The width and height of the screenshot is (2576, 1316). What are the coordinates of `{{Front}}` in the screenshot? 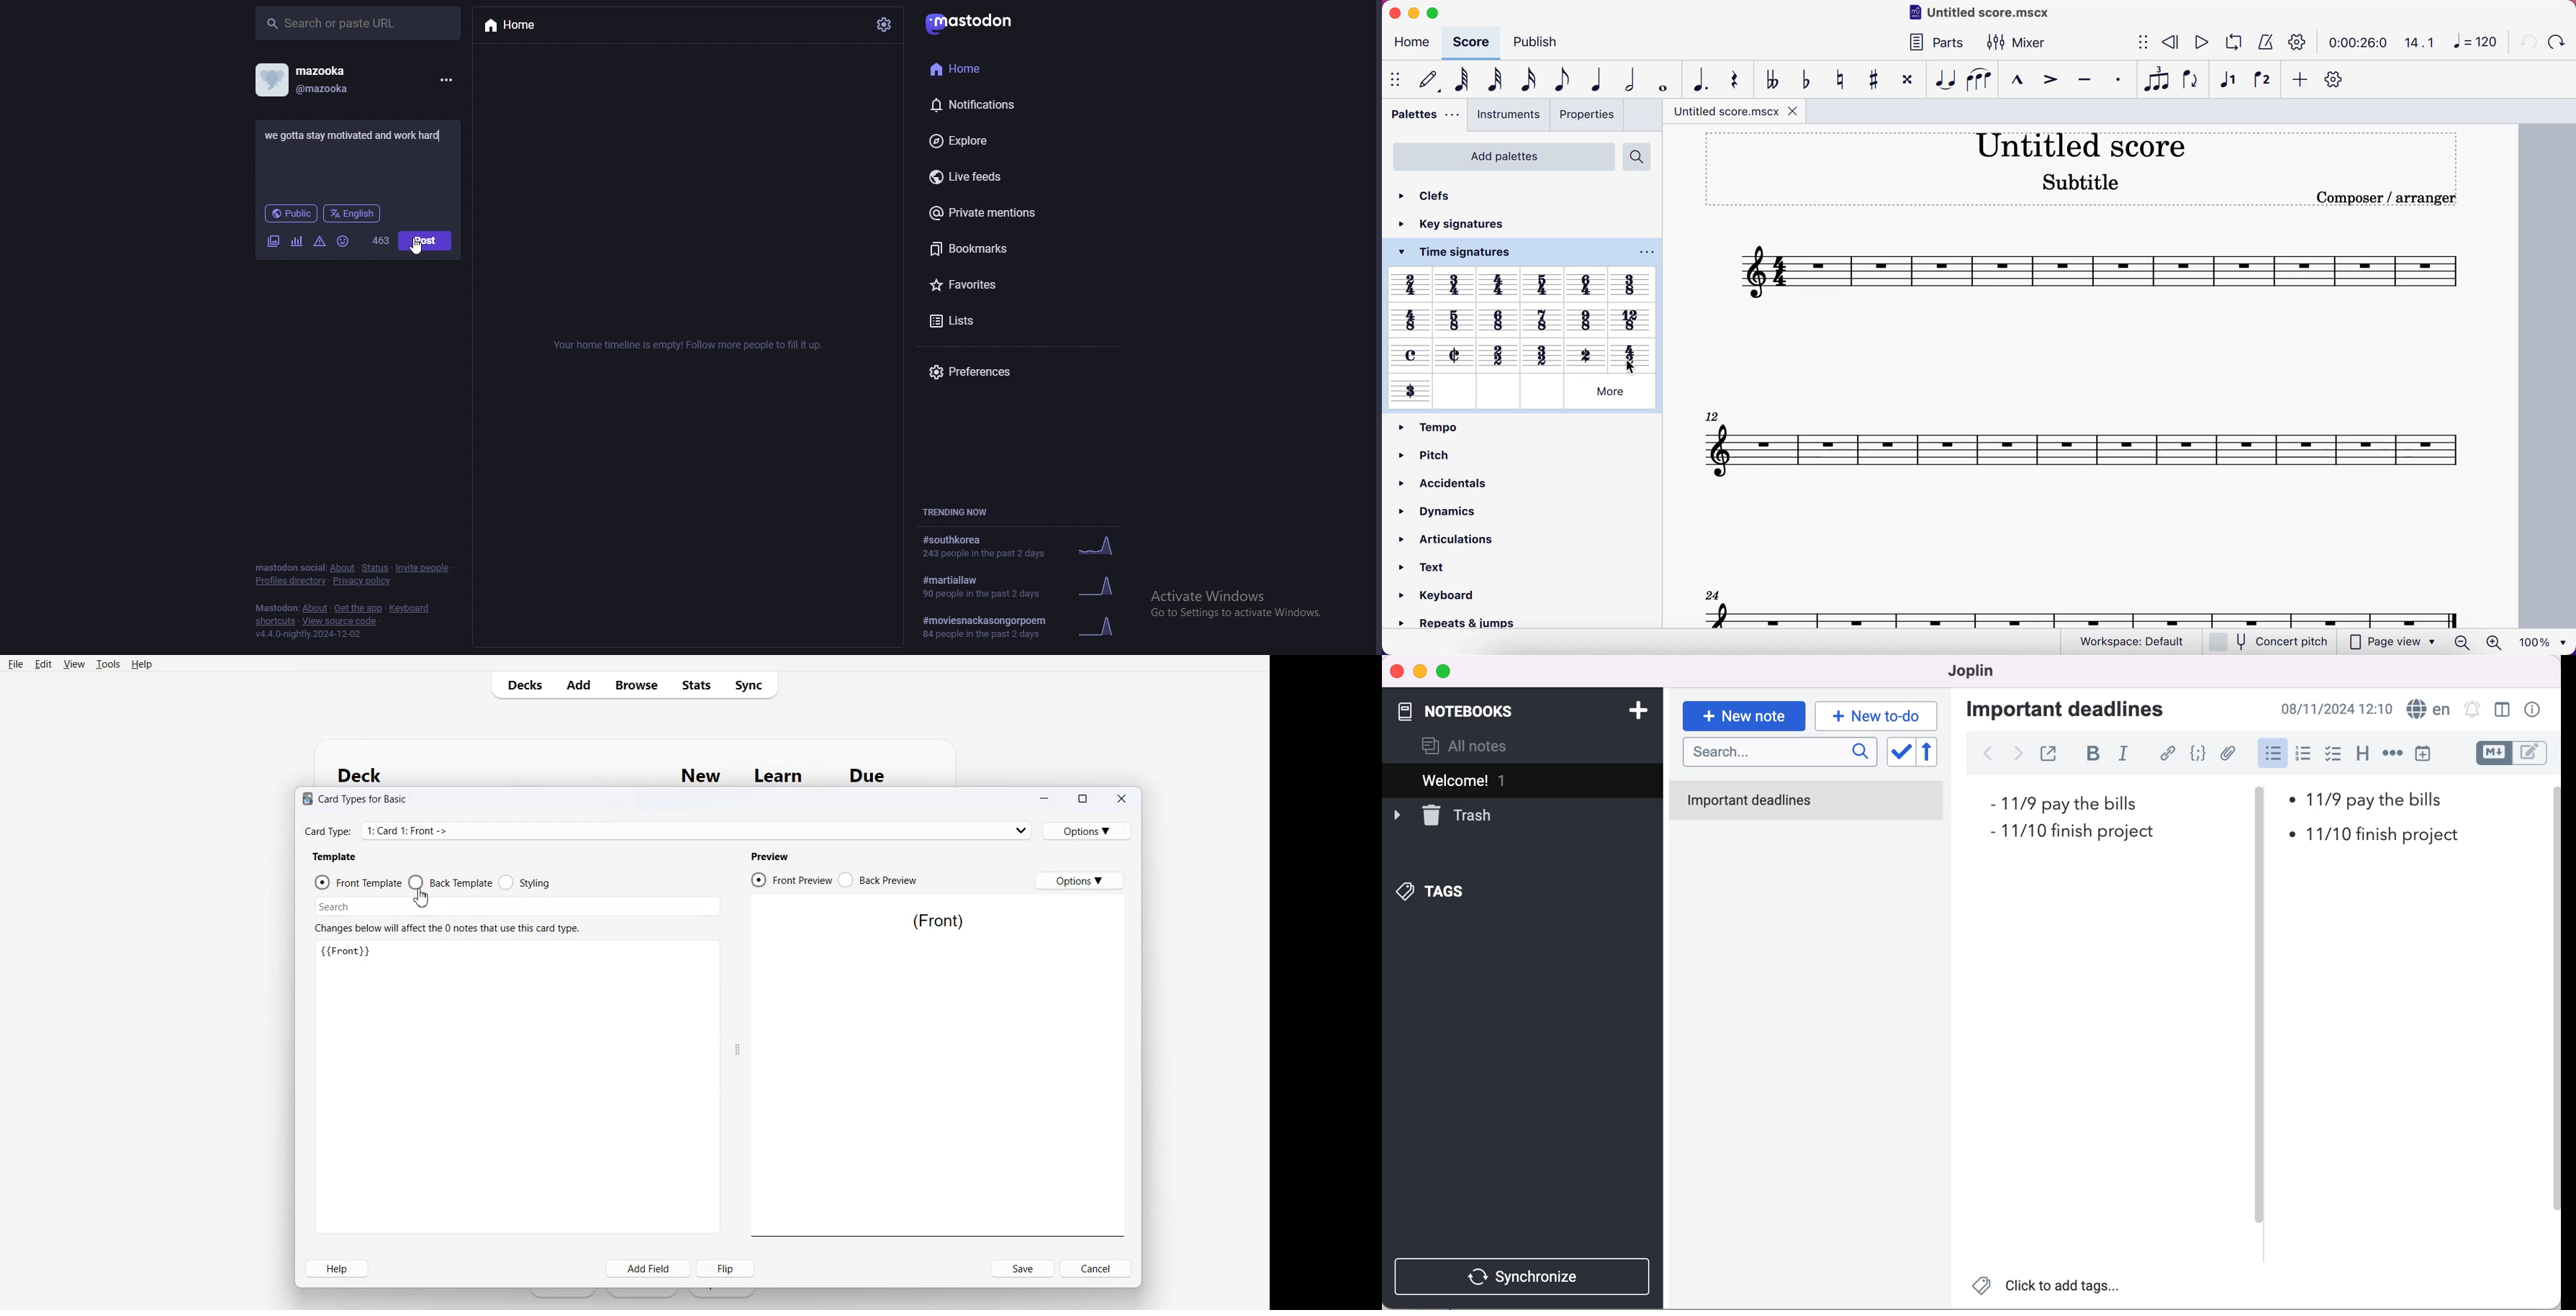 It's located at (351, 952).